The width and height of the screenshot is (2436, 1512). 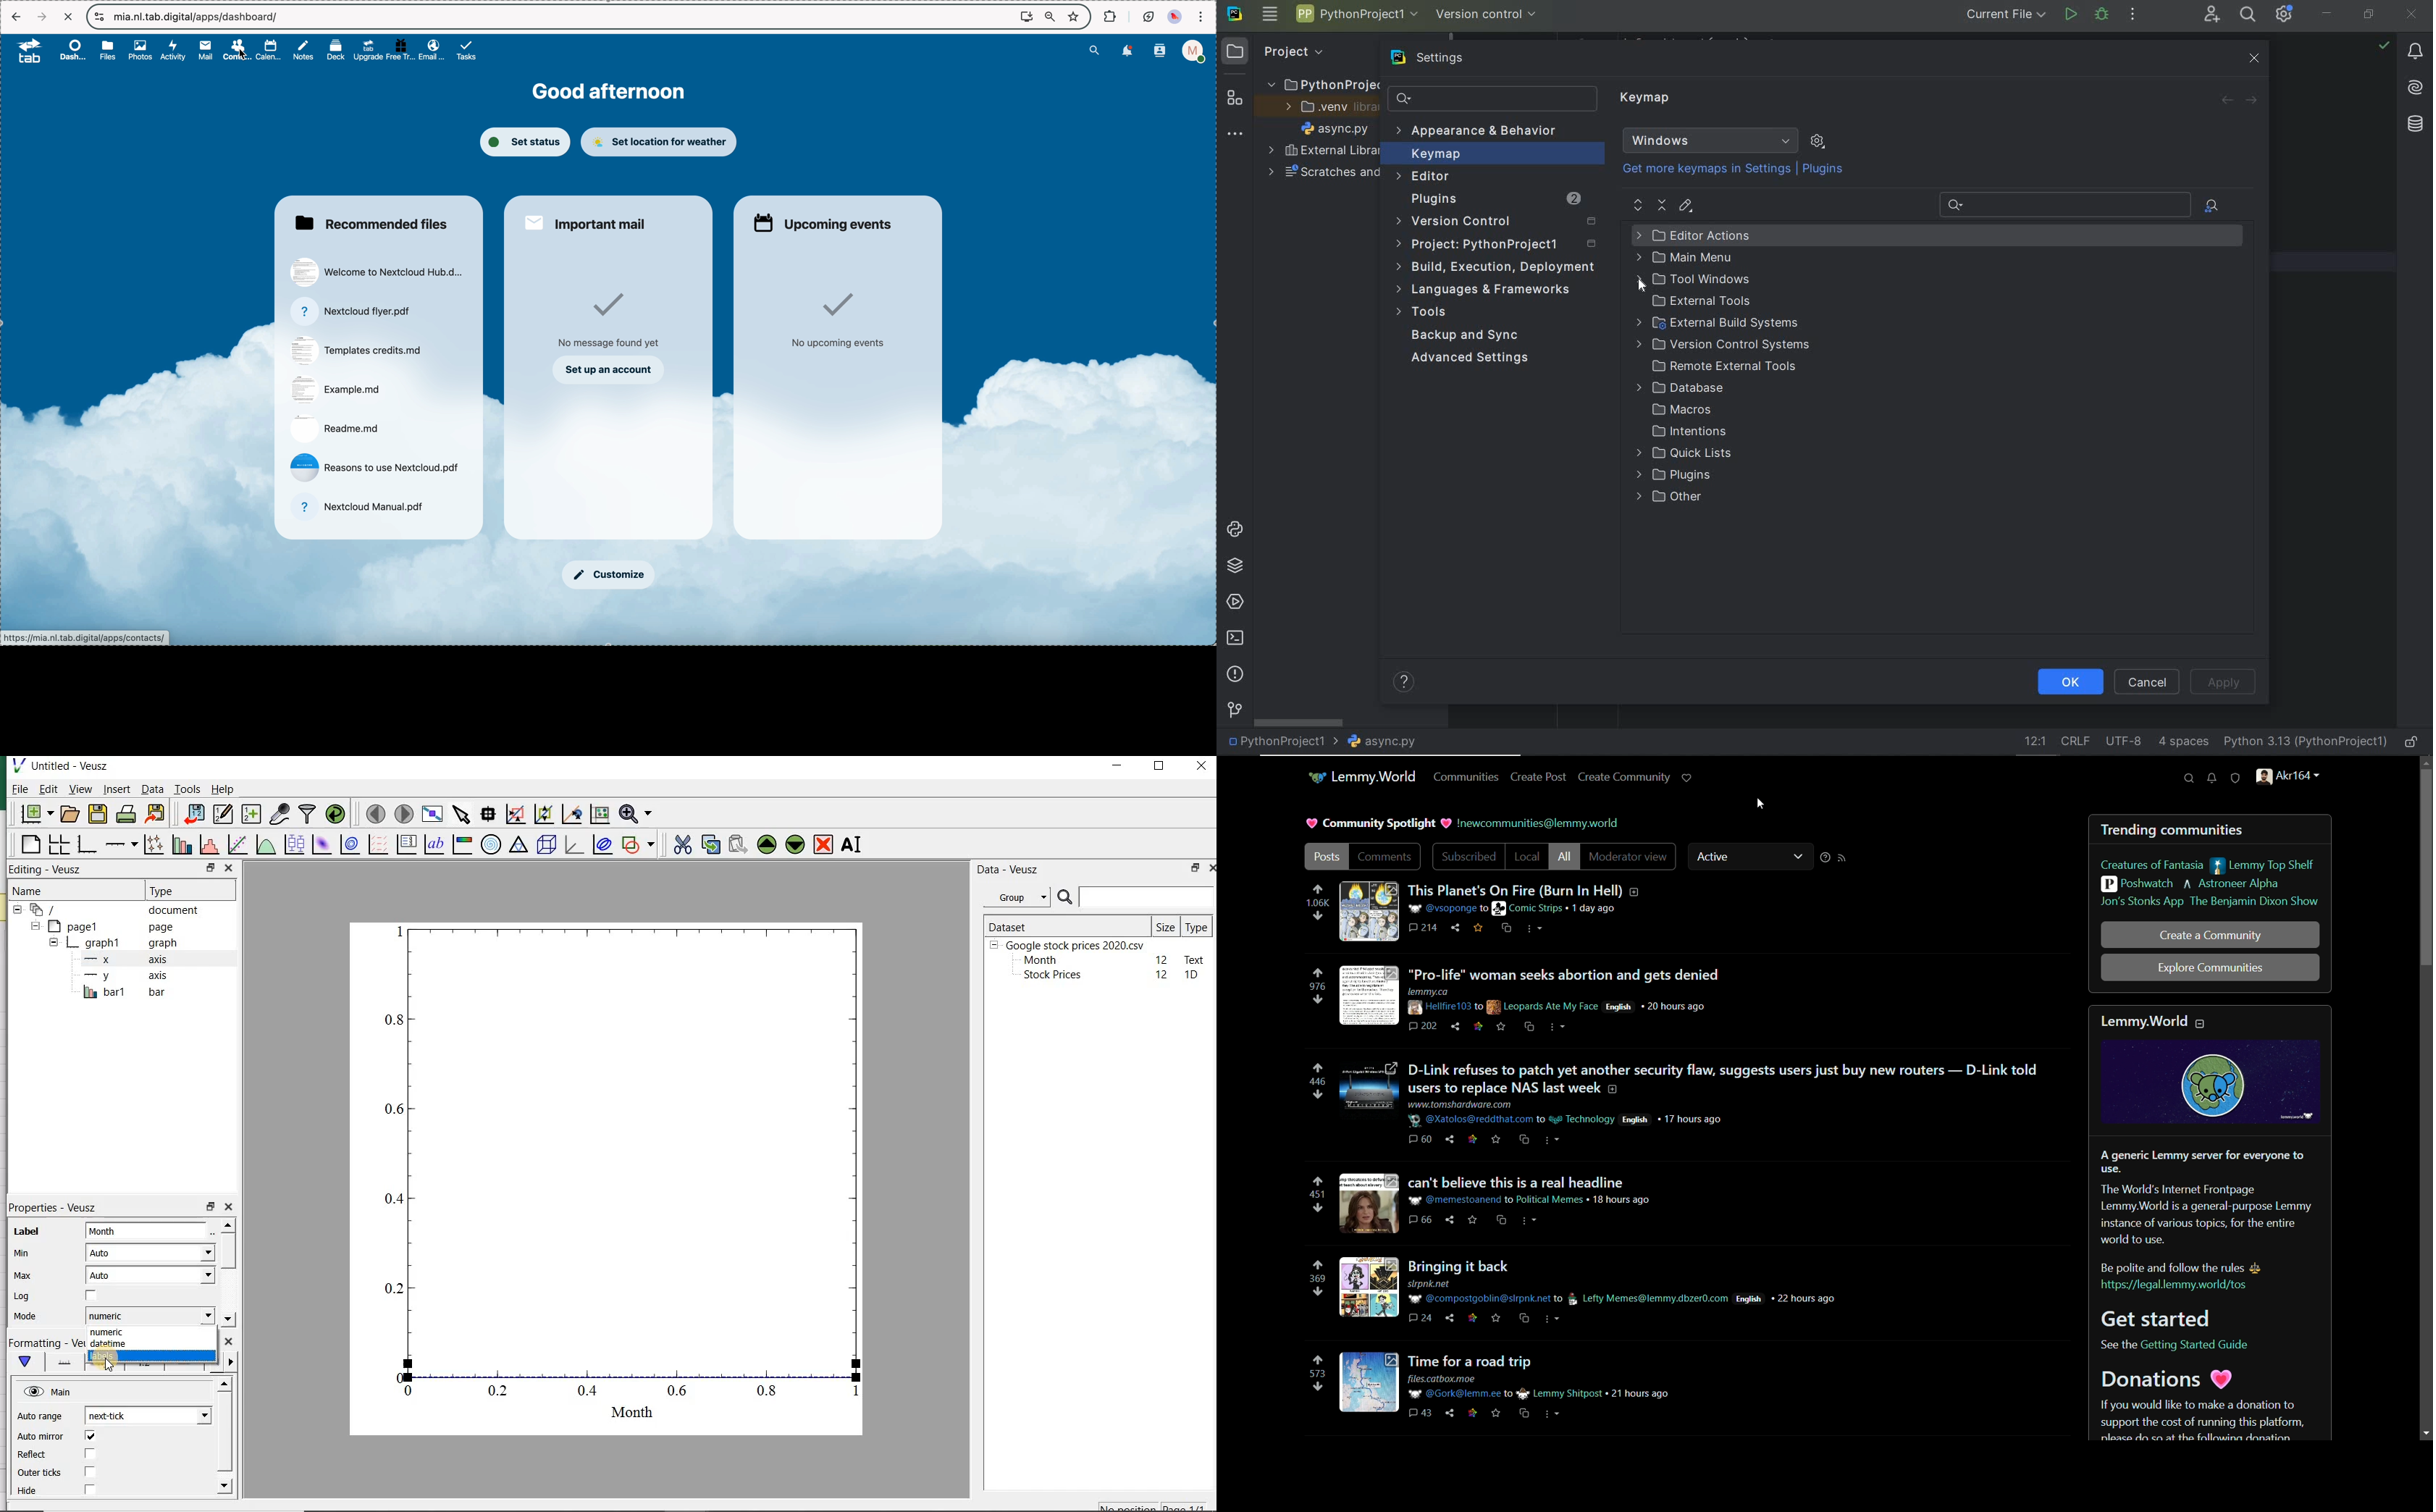 What do you see at coordinates (1317, 1082) in the screenshot?
I see `number of votes` at bounding box center [1317, 1082].